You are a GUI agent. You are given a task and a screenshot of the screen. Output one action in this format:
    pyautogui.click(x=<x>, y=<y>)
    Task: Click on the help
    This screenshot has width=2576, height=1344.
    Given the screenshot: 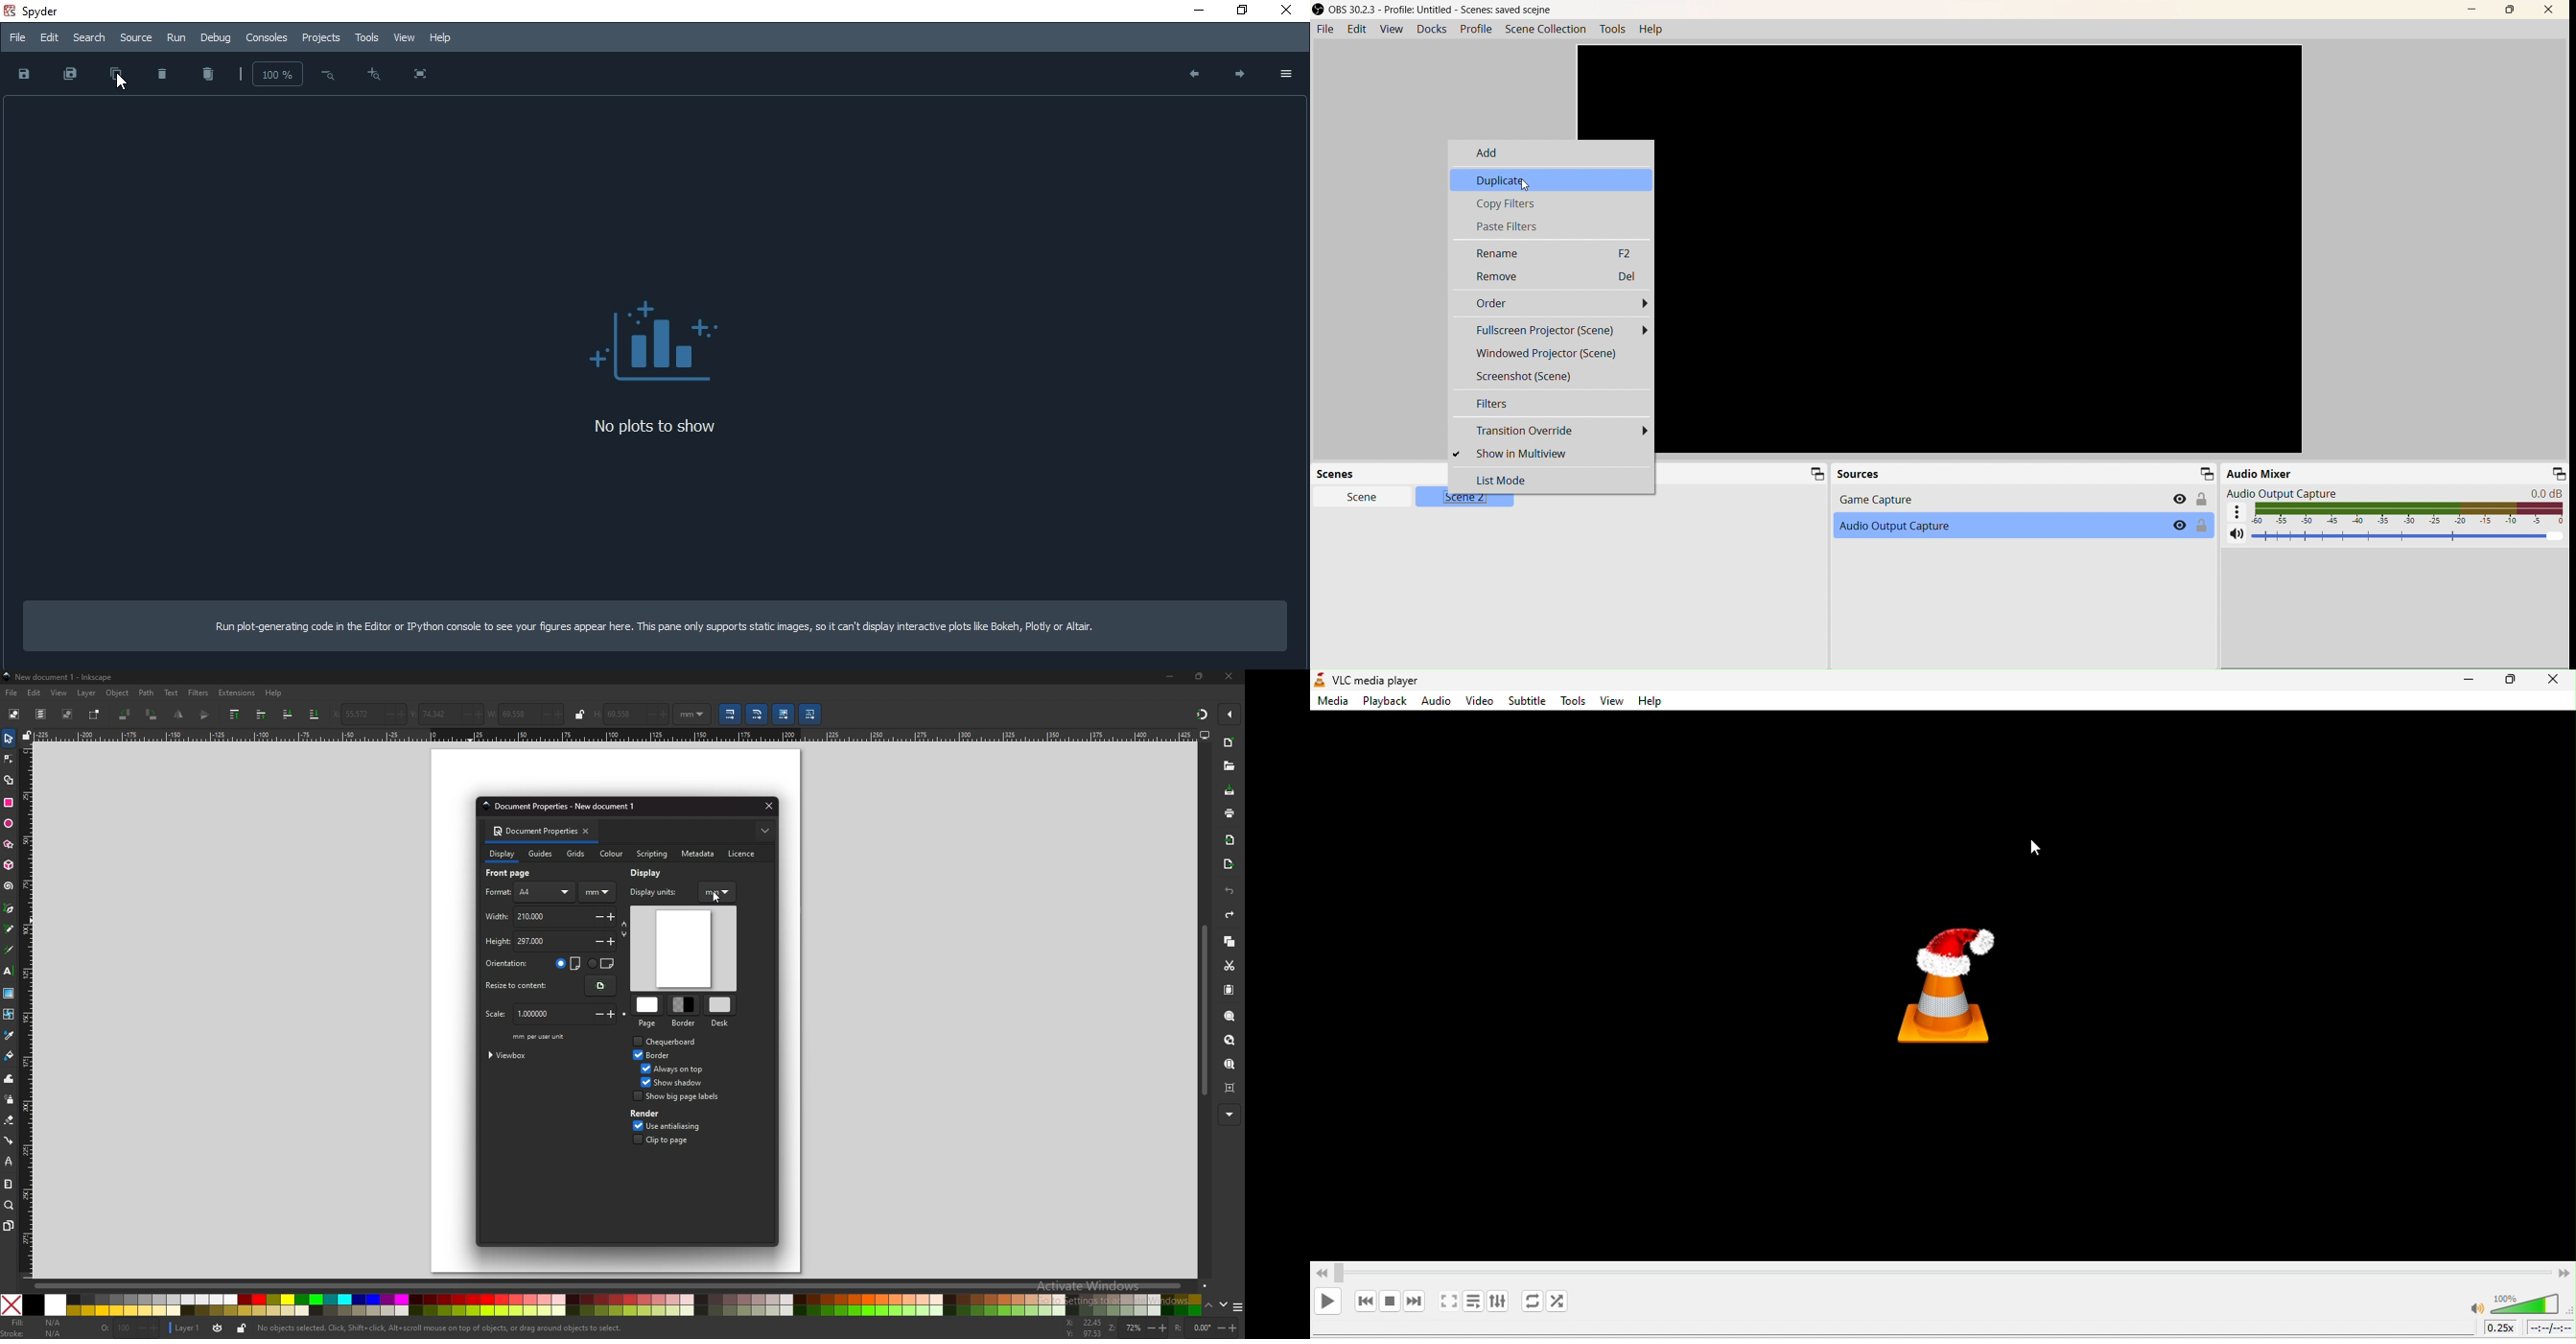 What is the action you would take?
    pyautogui.click(x=1654, y=702)
    